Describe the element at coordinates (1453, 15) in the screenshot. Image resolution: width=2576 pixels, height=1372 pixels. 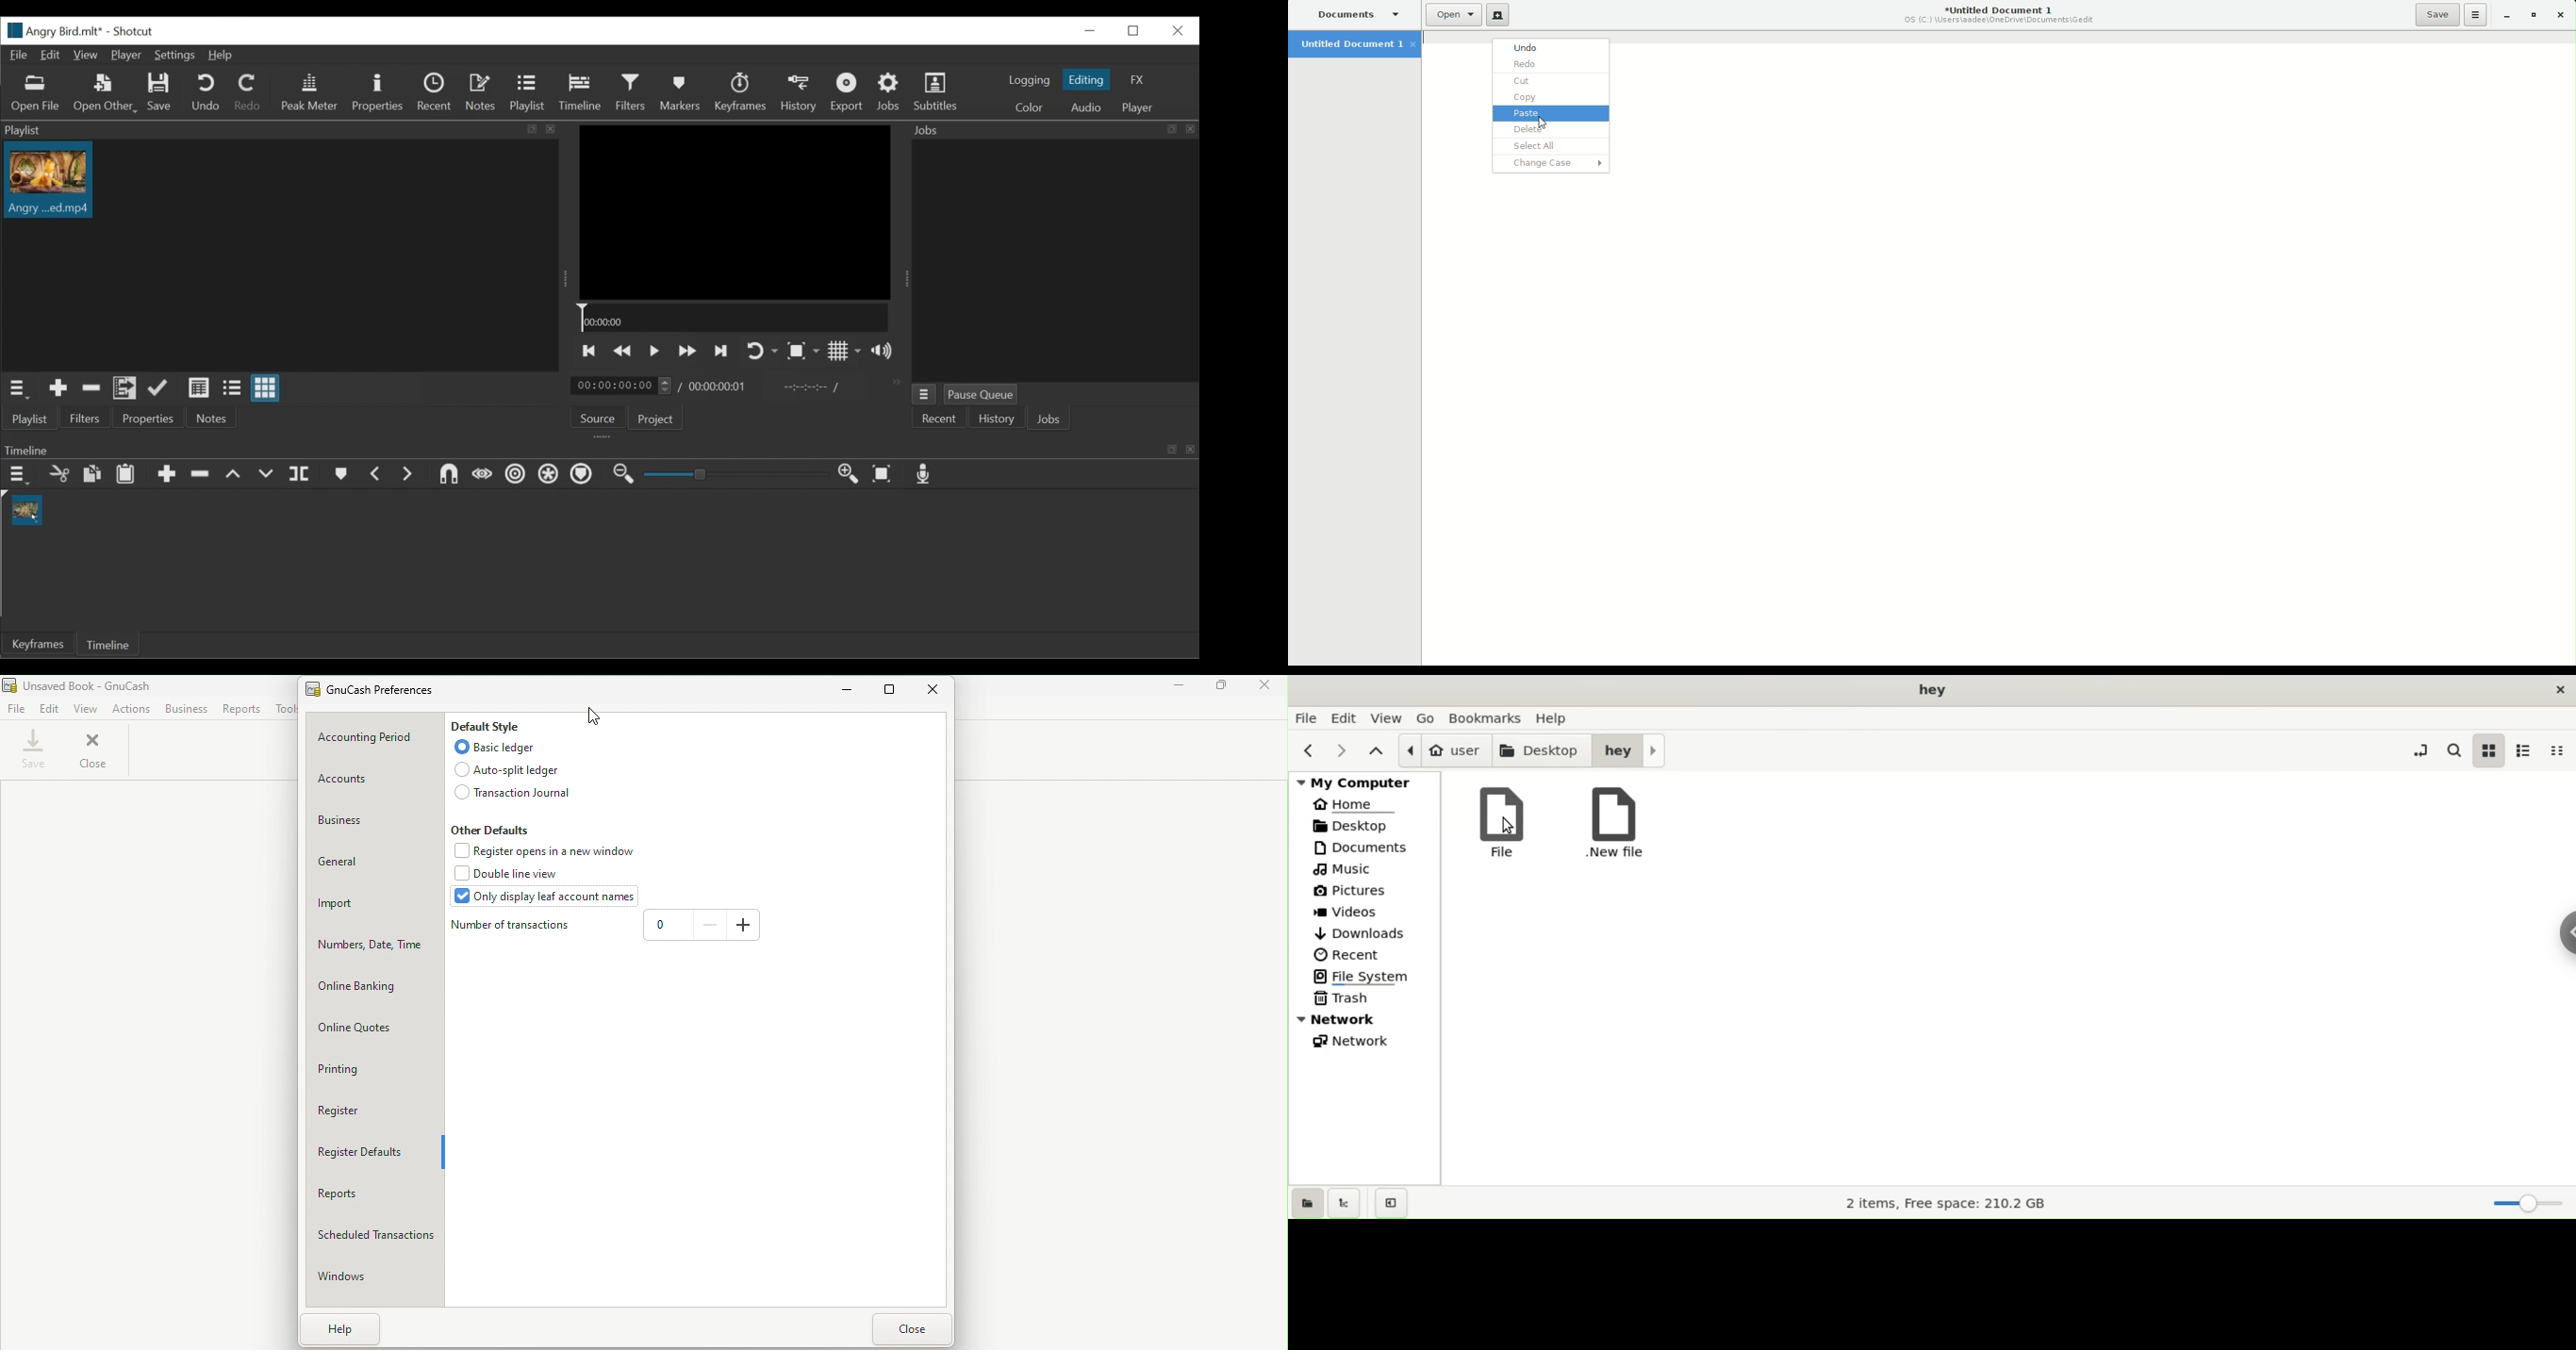
I see `Open` at that location.